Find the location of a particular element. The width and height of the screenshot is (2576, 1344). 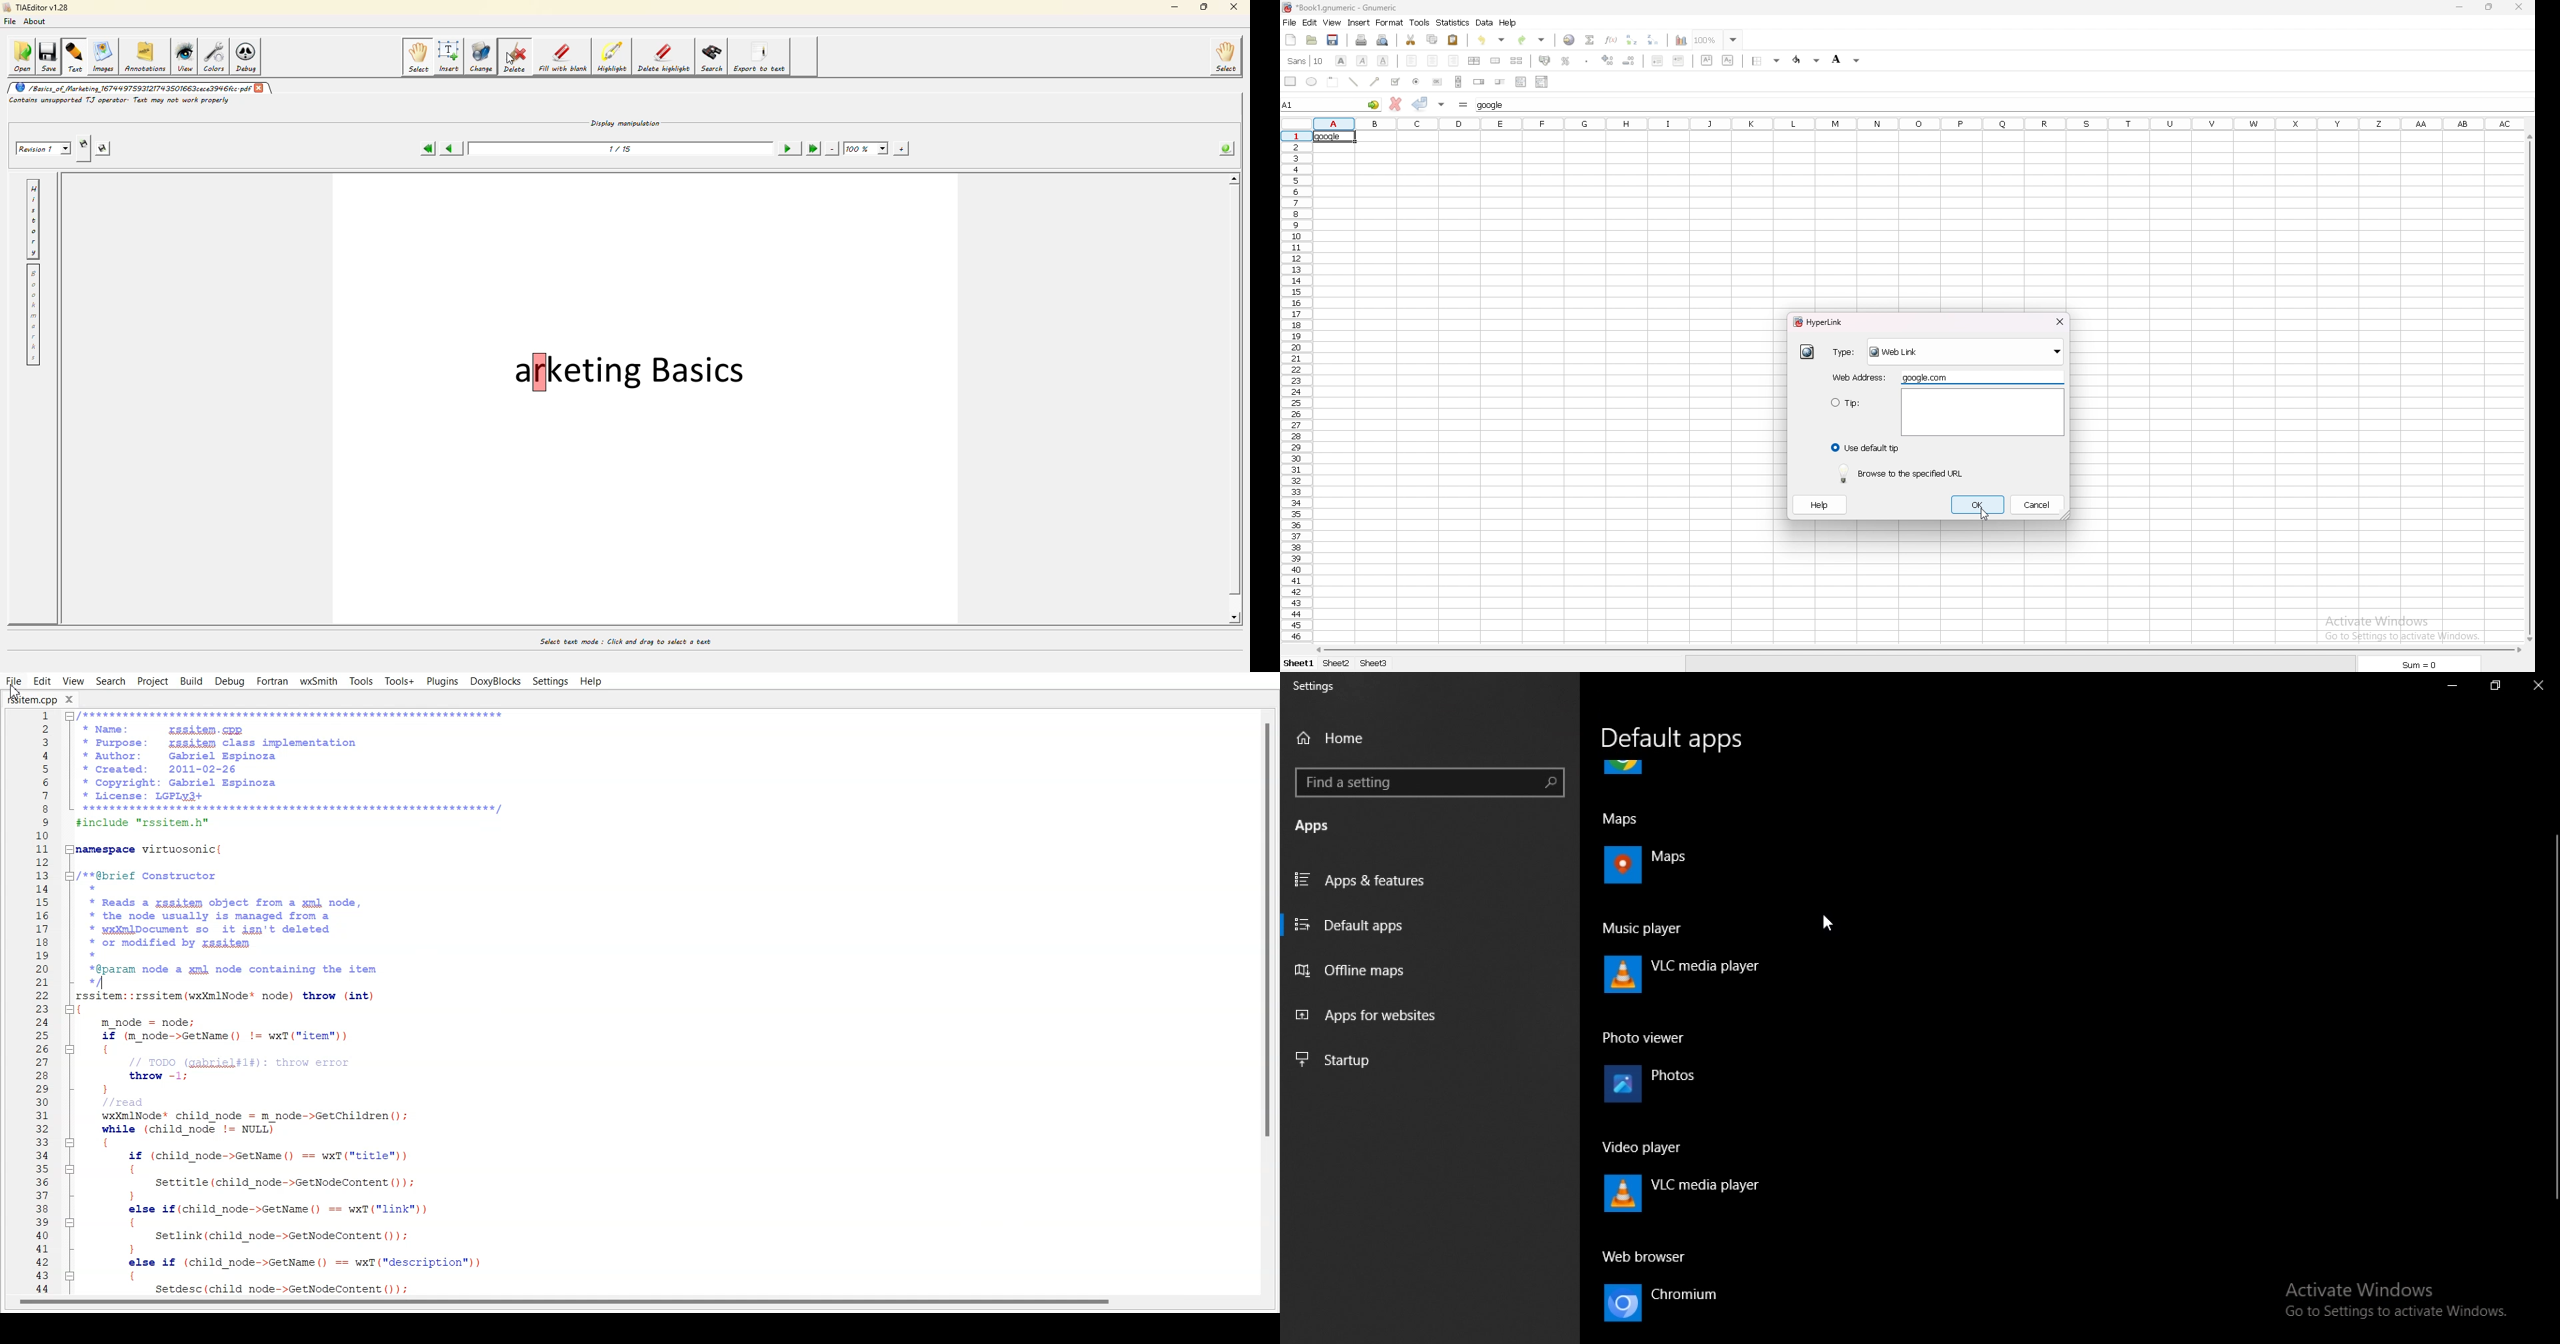

web browser is located at coordinates (1646, 1256).